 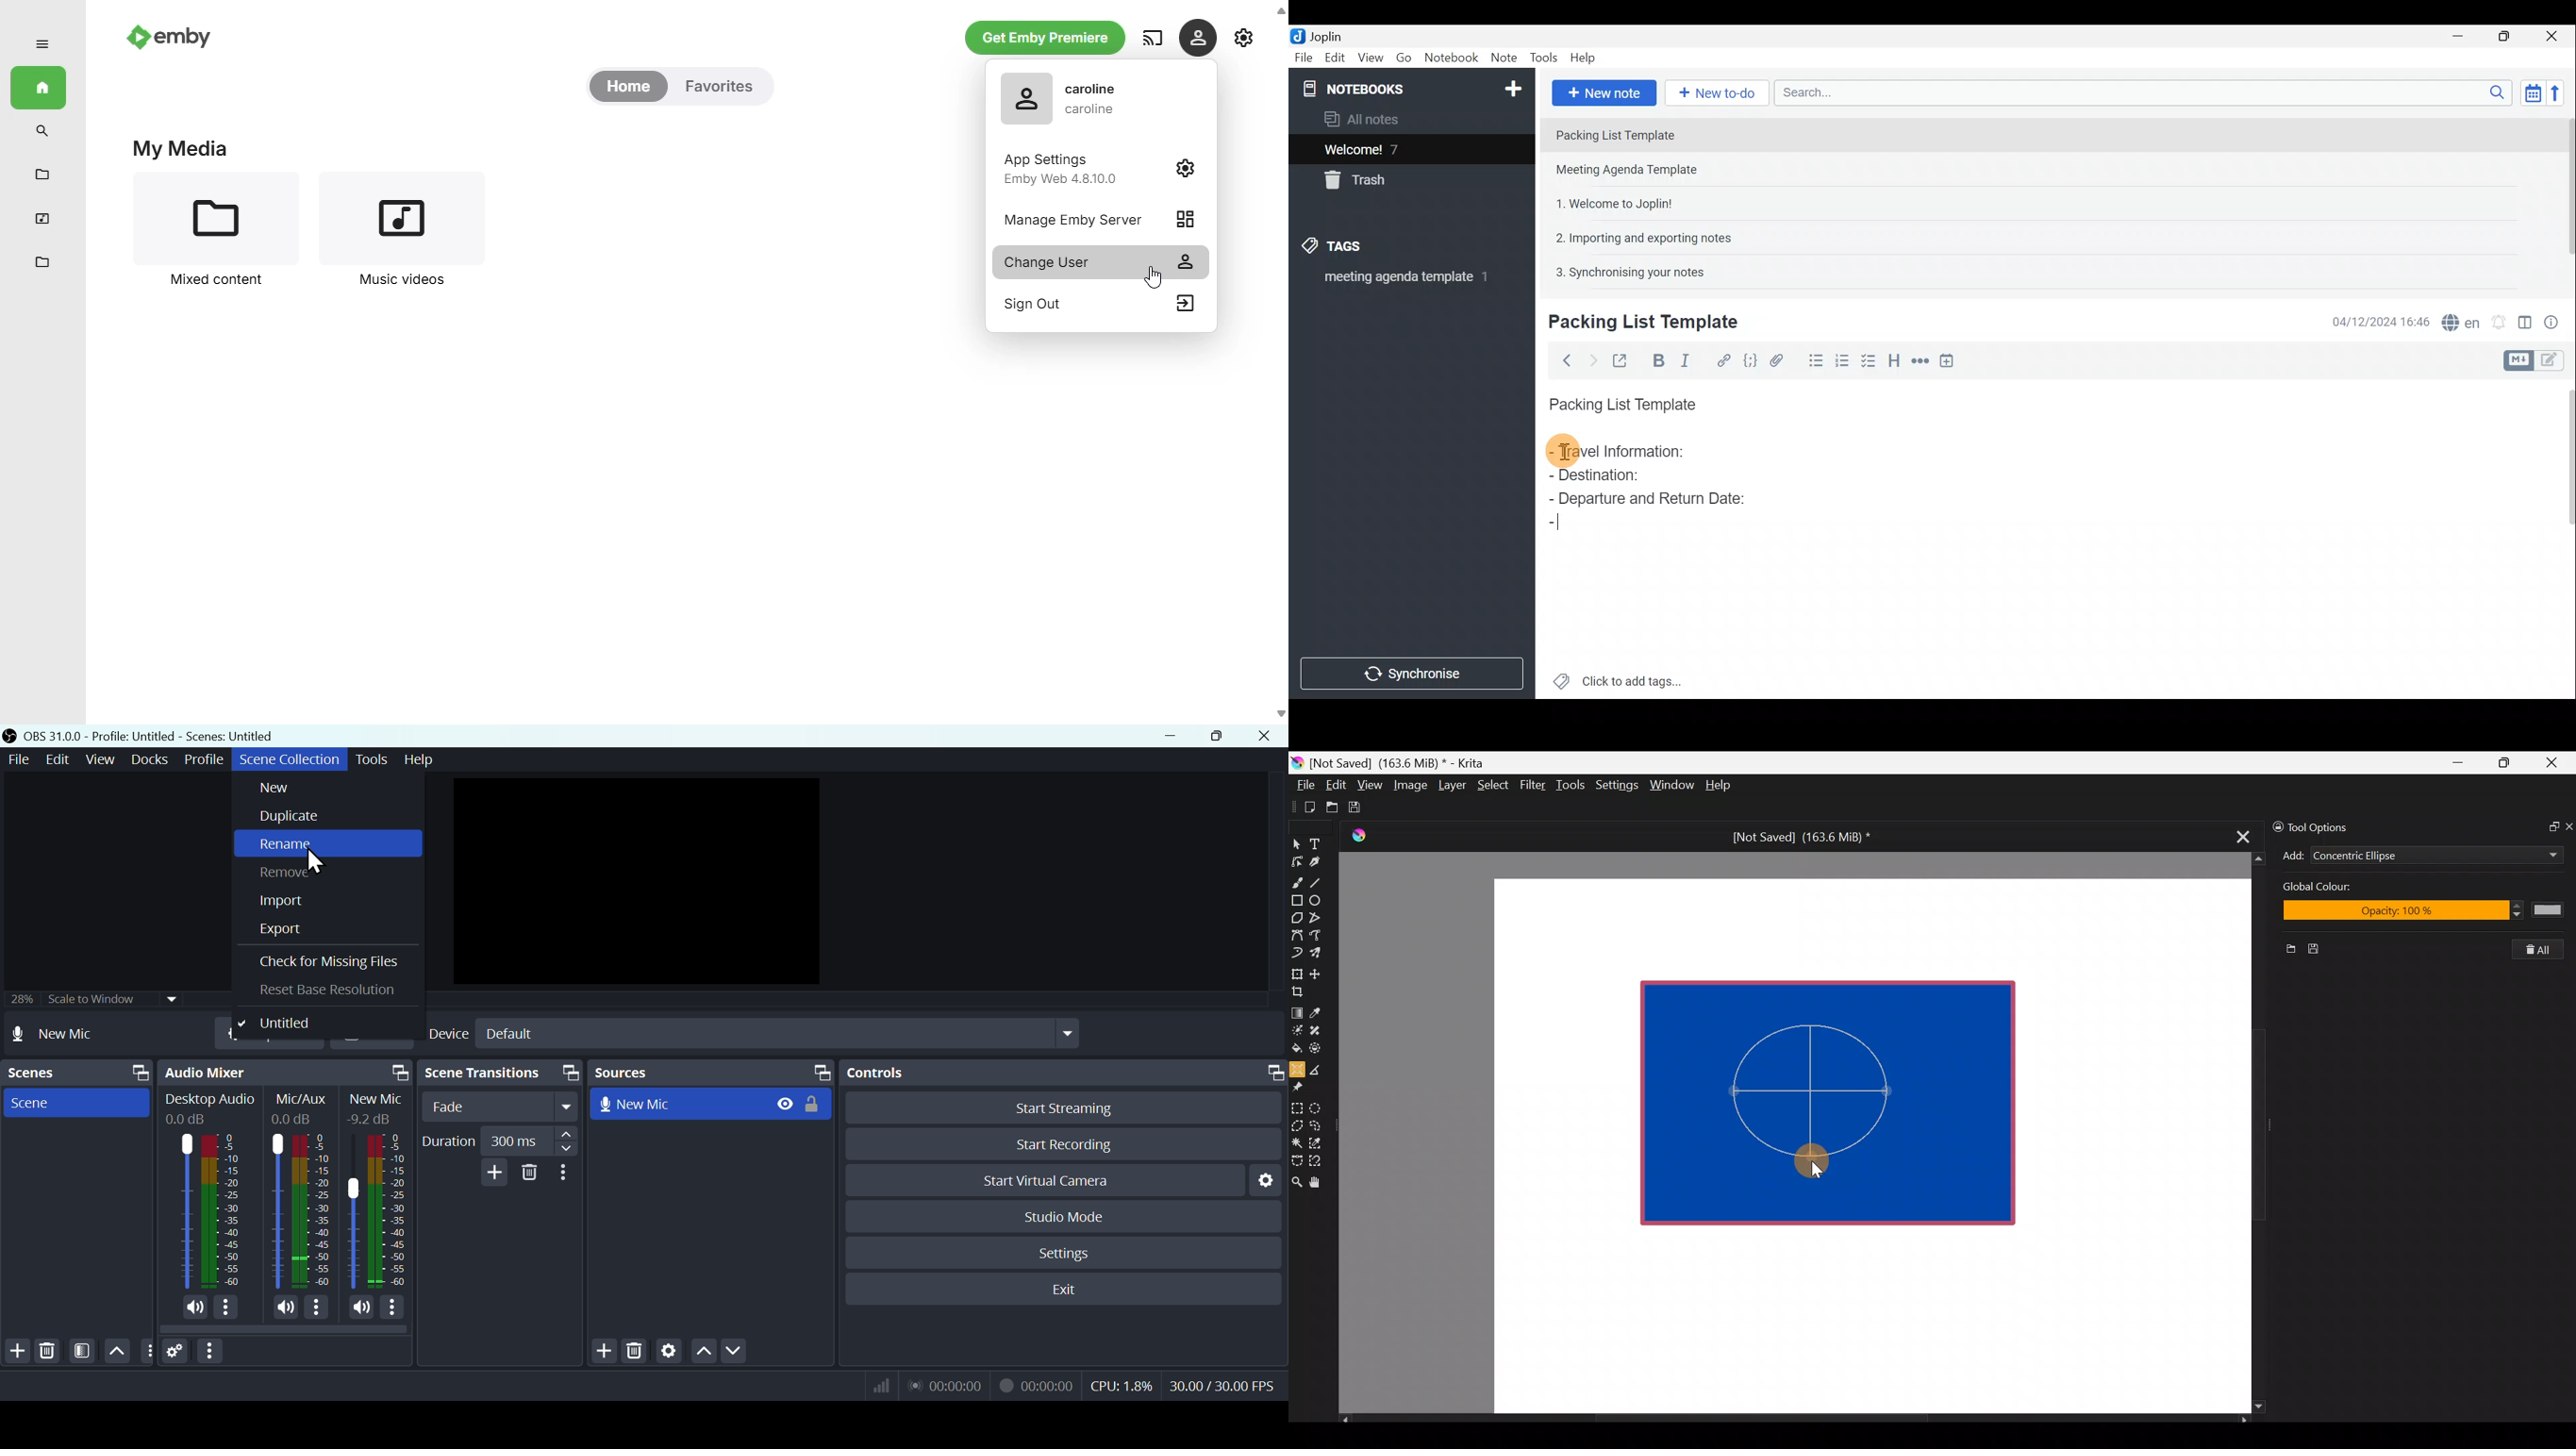 I want to click on Bitrate, so click(x=882, y=1384).